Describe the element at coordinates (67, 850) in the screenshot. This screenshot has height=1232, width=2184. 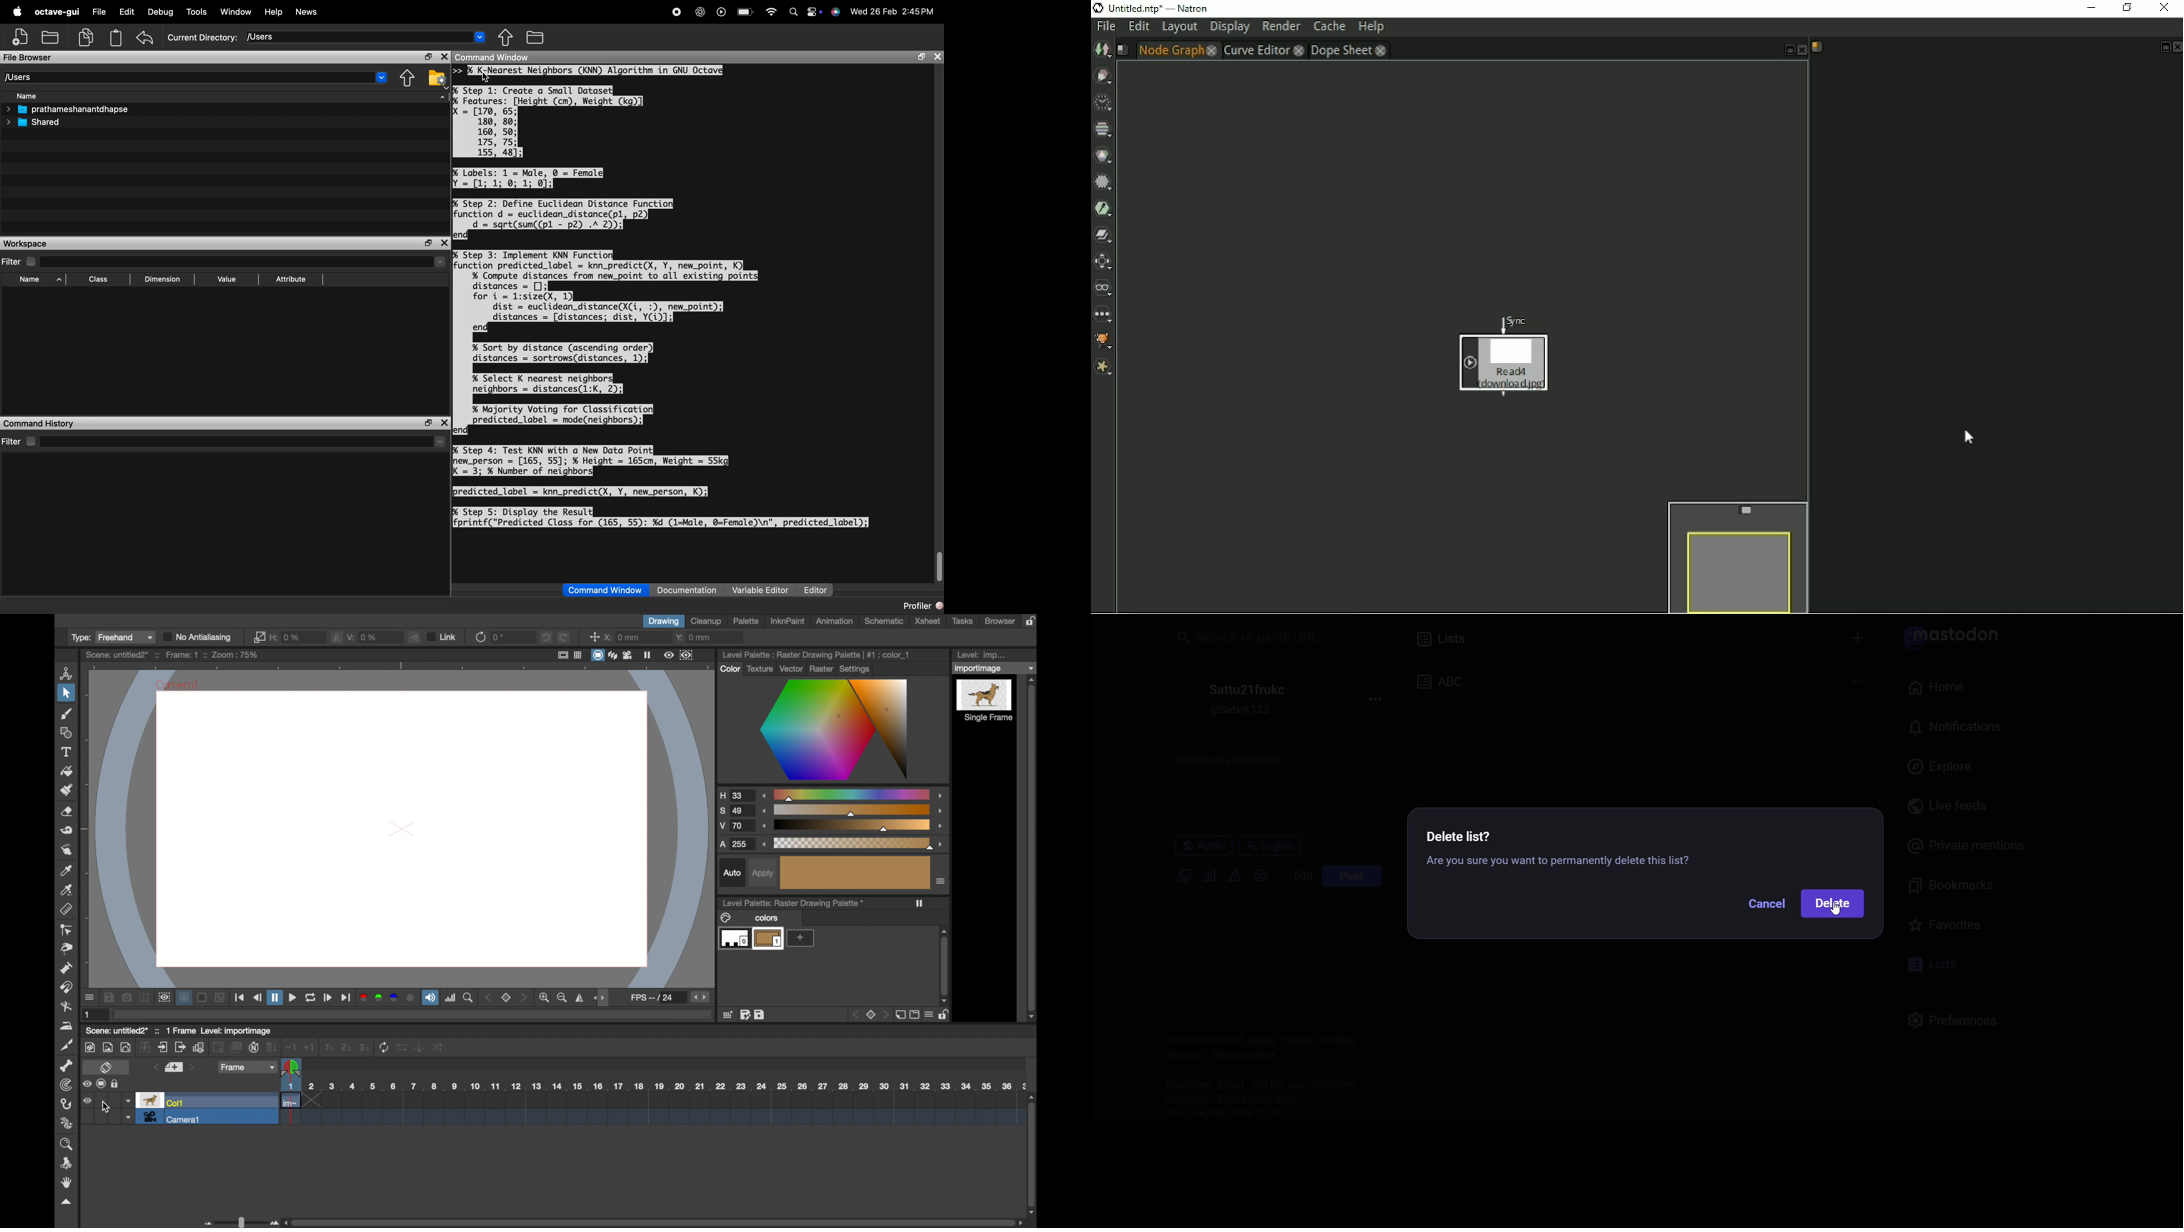
I see `finger tool` at that location.